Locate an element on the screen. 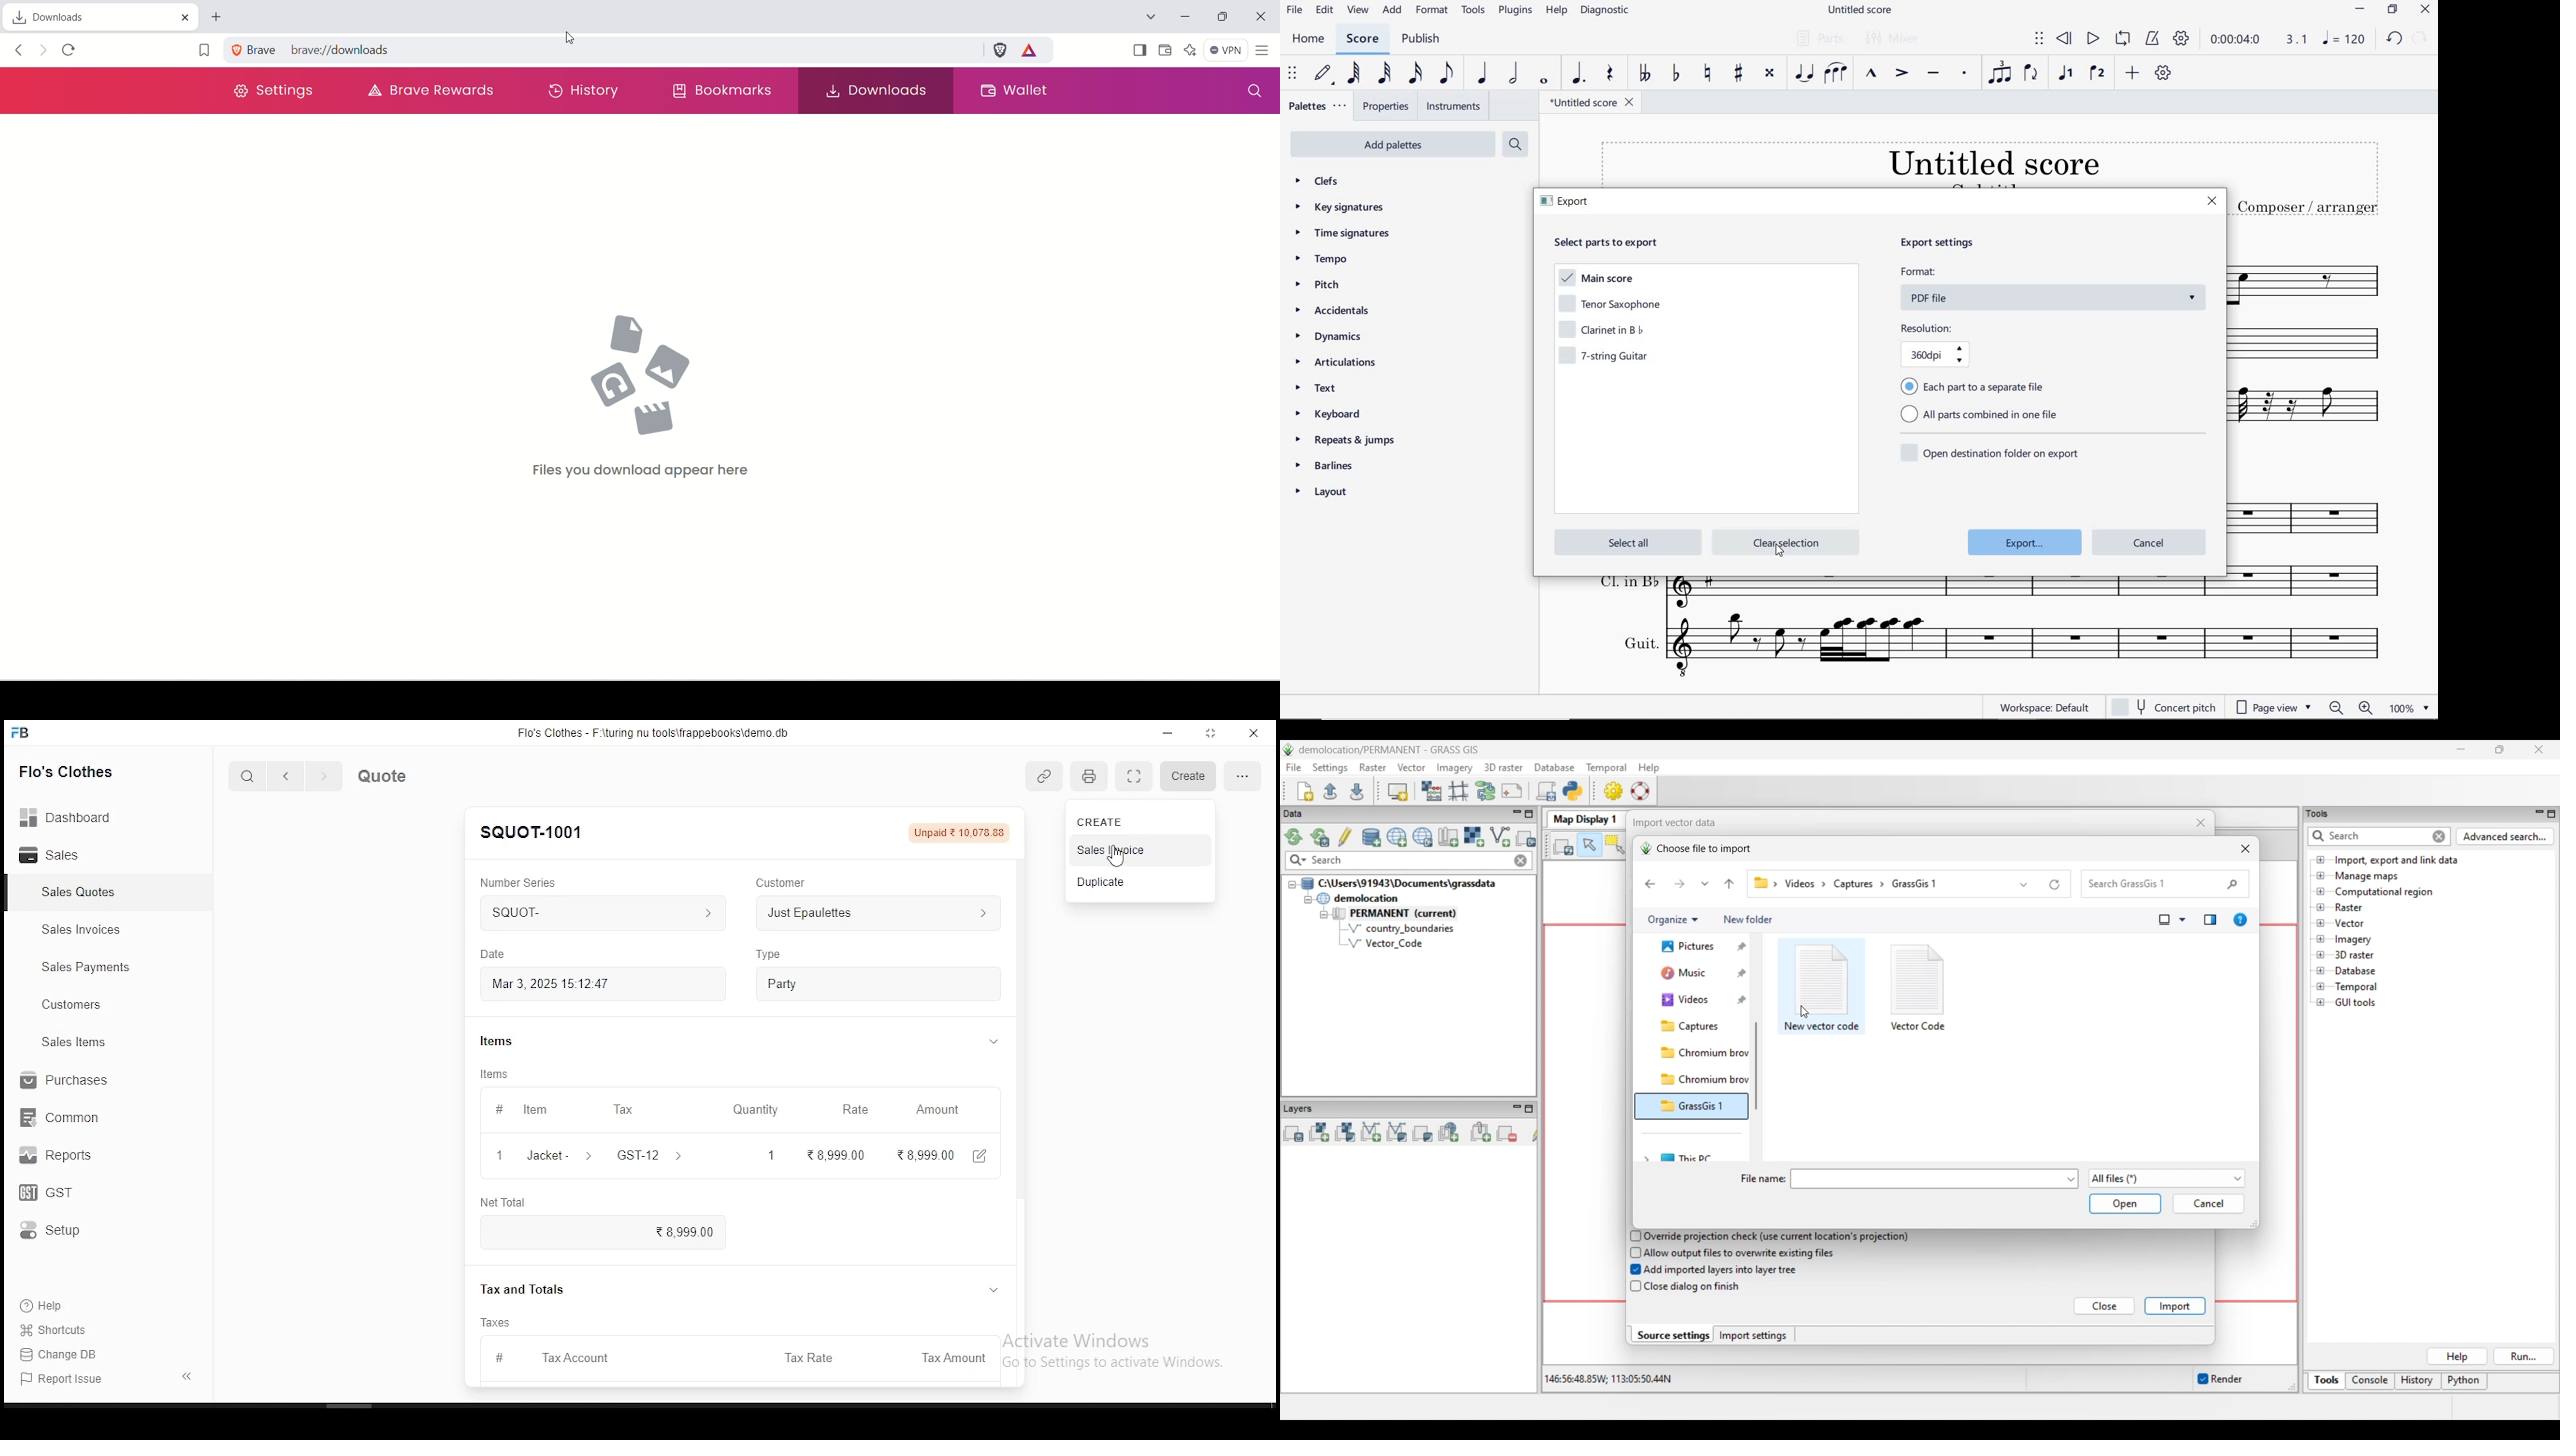  amount is located at coordinates (942, 1110).